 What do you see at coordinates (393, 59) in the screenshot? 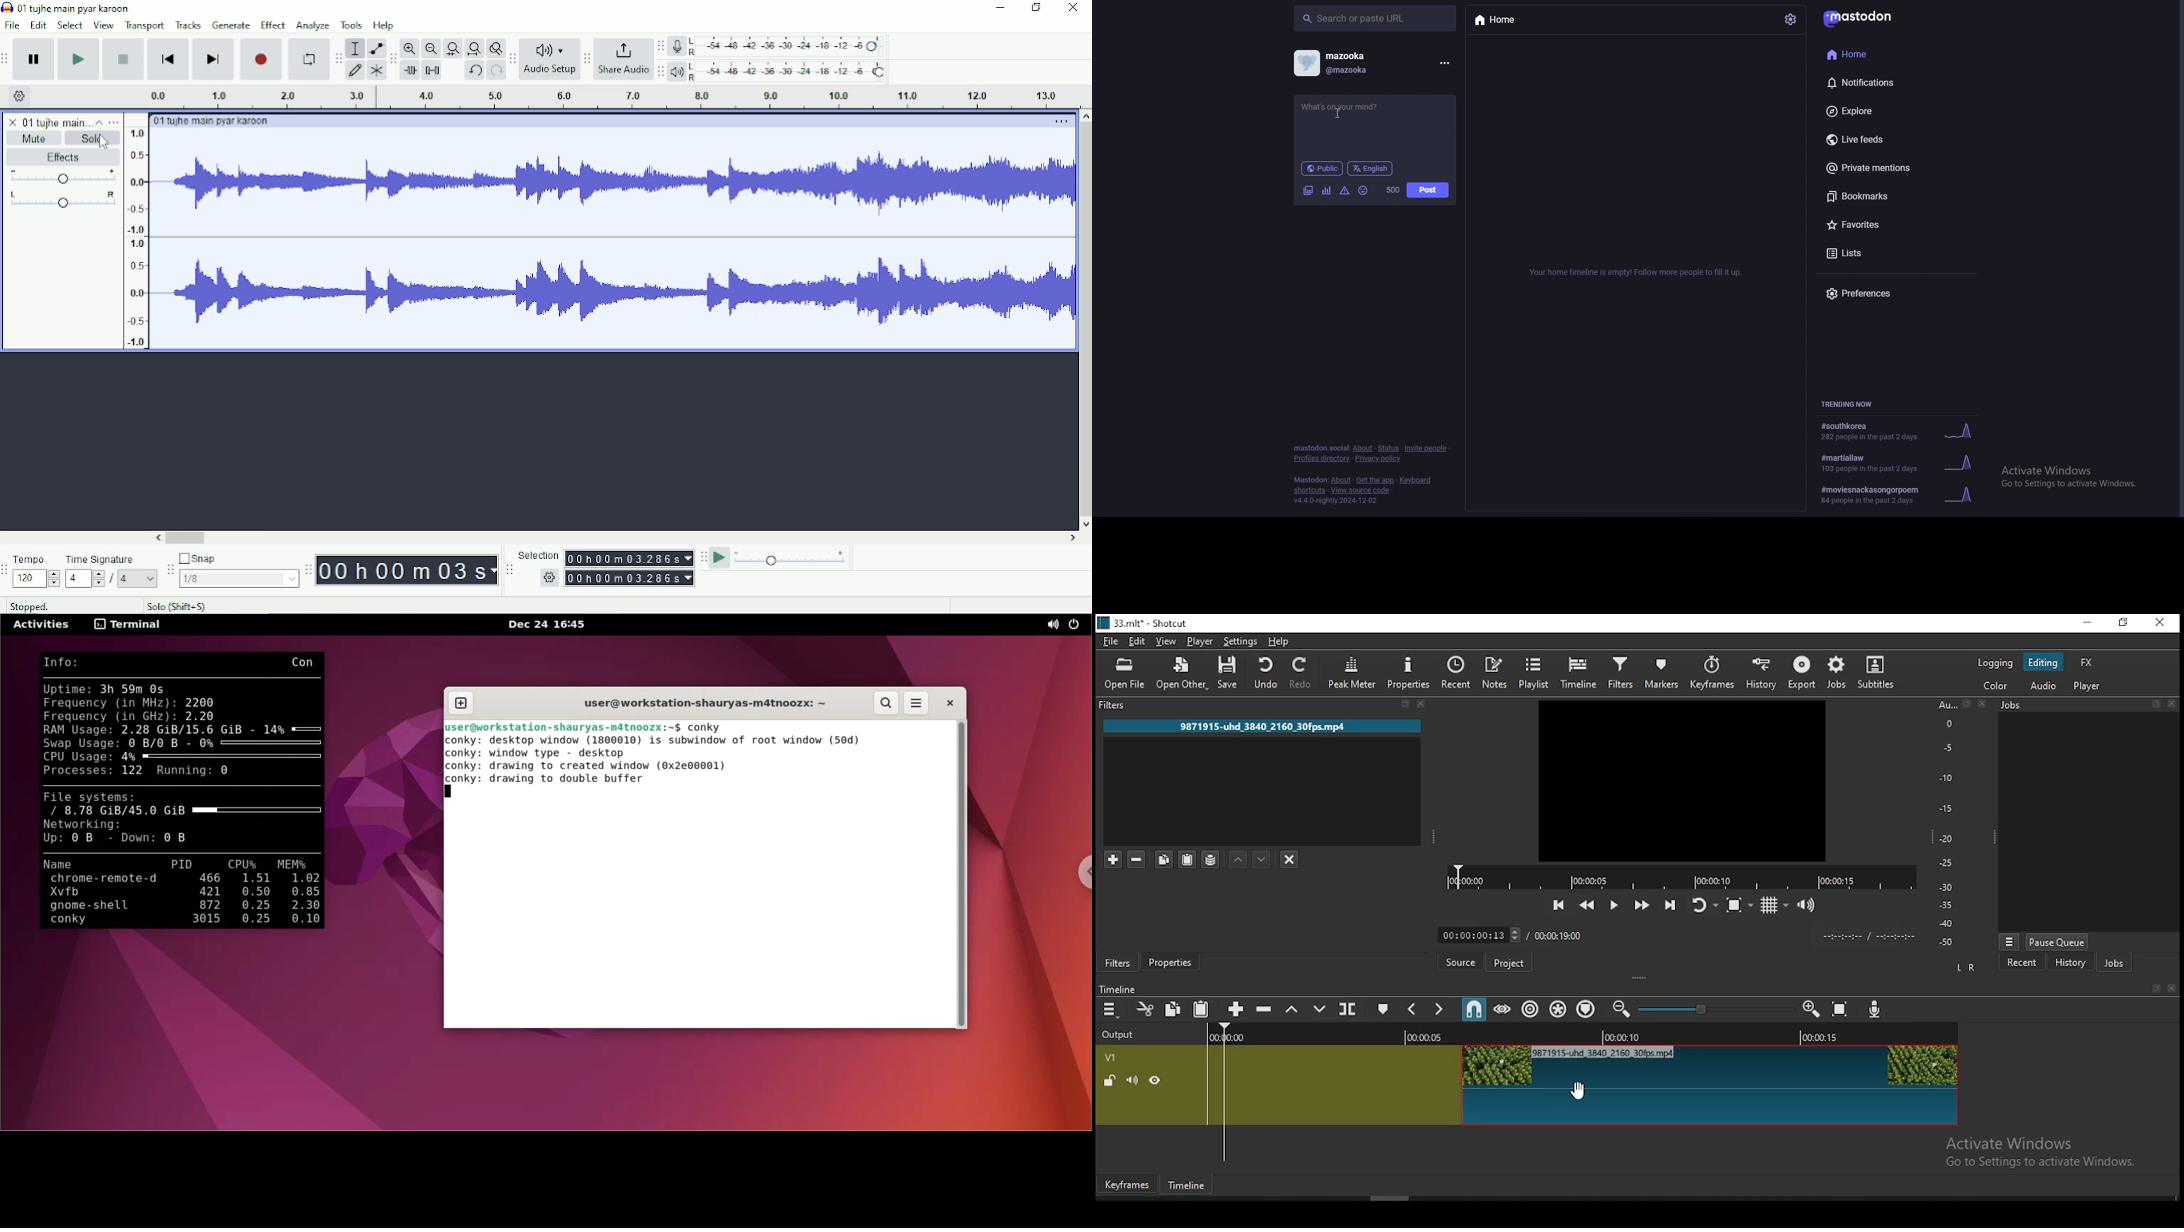
I see `Audacity edit toolbar` at bounding box center [393, 59].